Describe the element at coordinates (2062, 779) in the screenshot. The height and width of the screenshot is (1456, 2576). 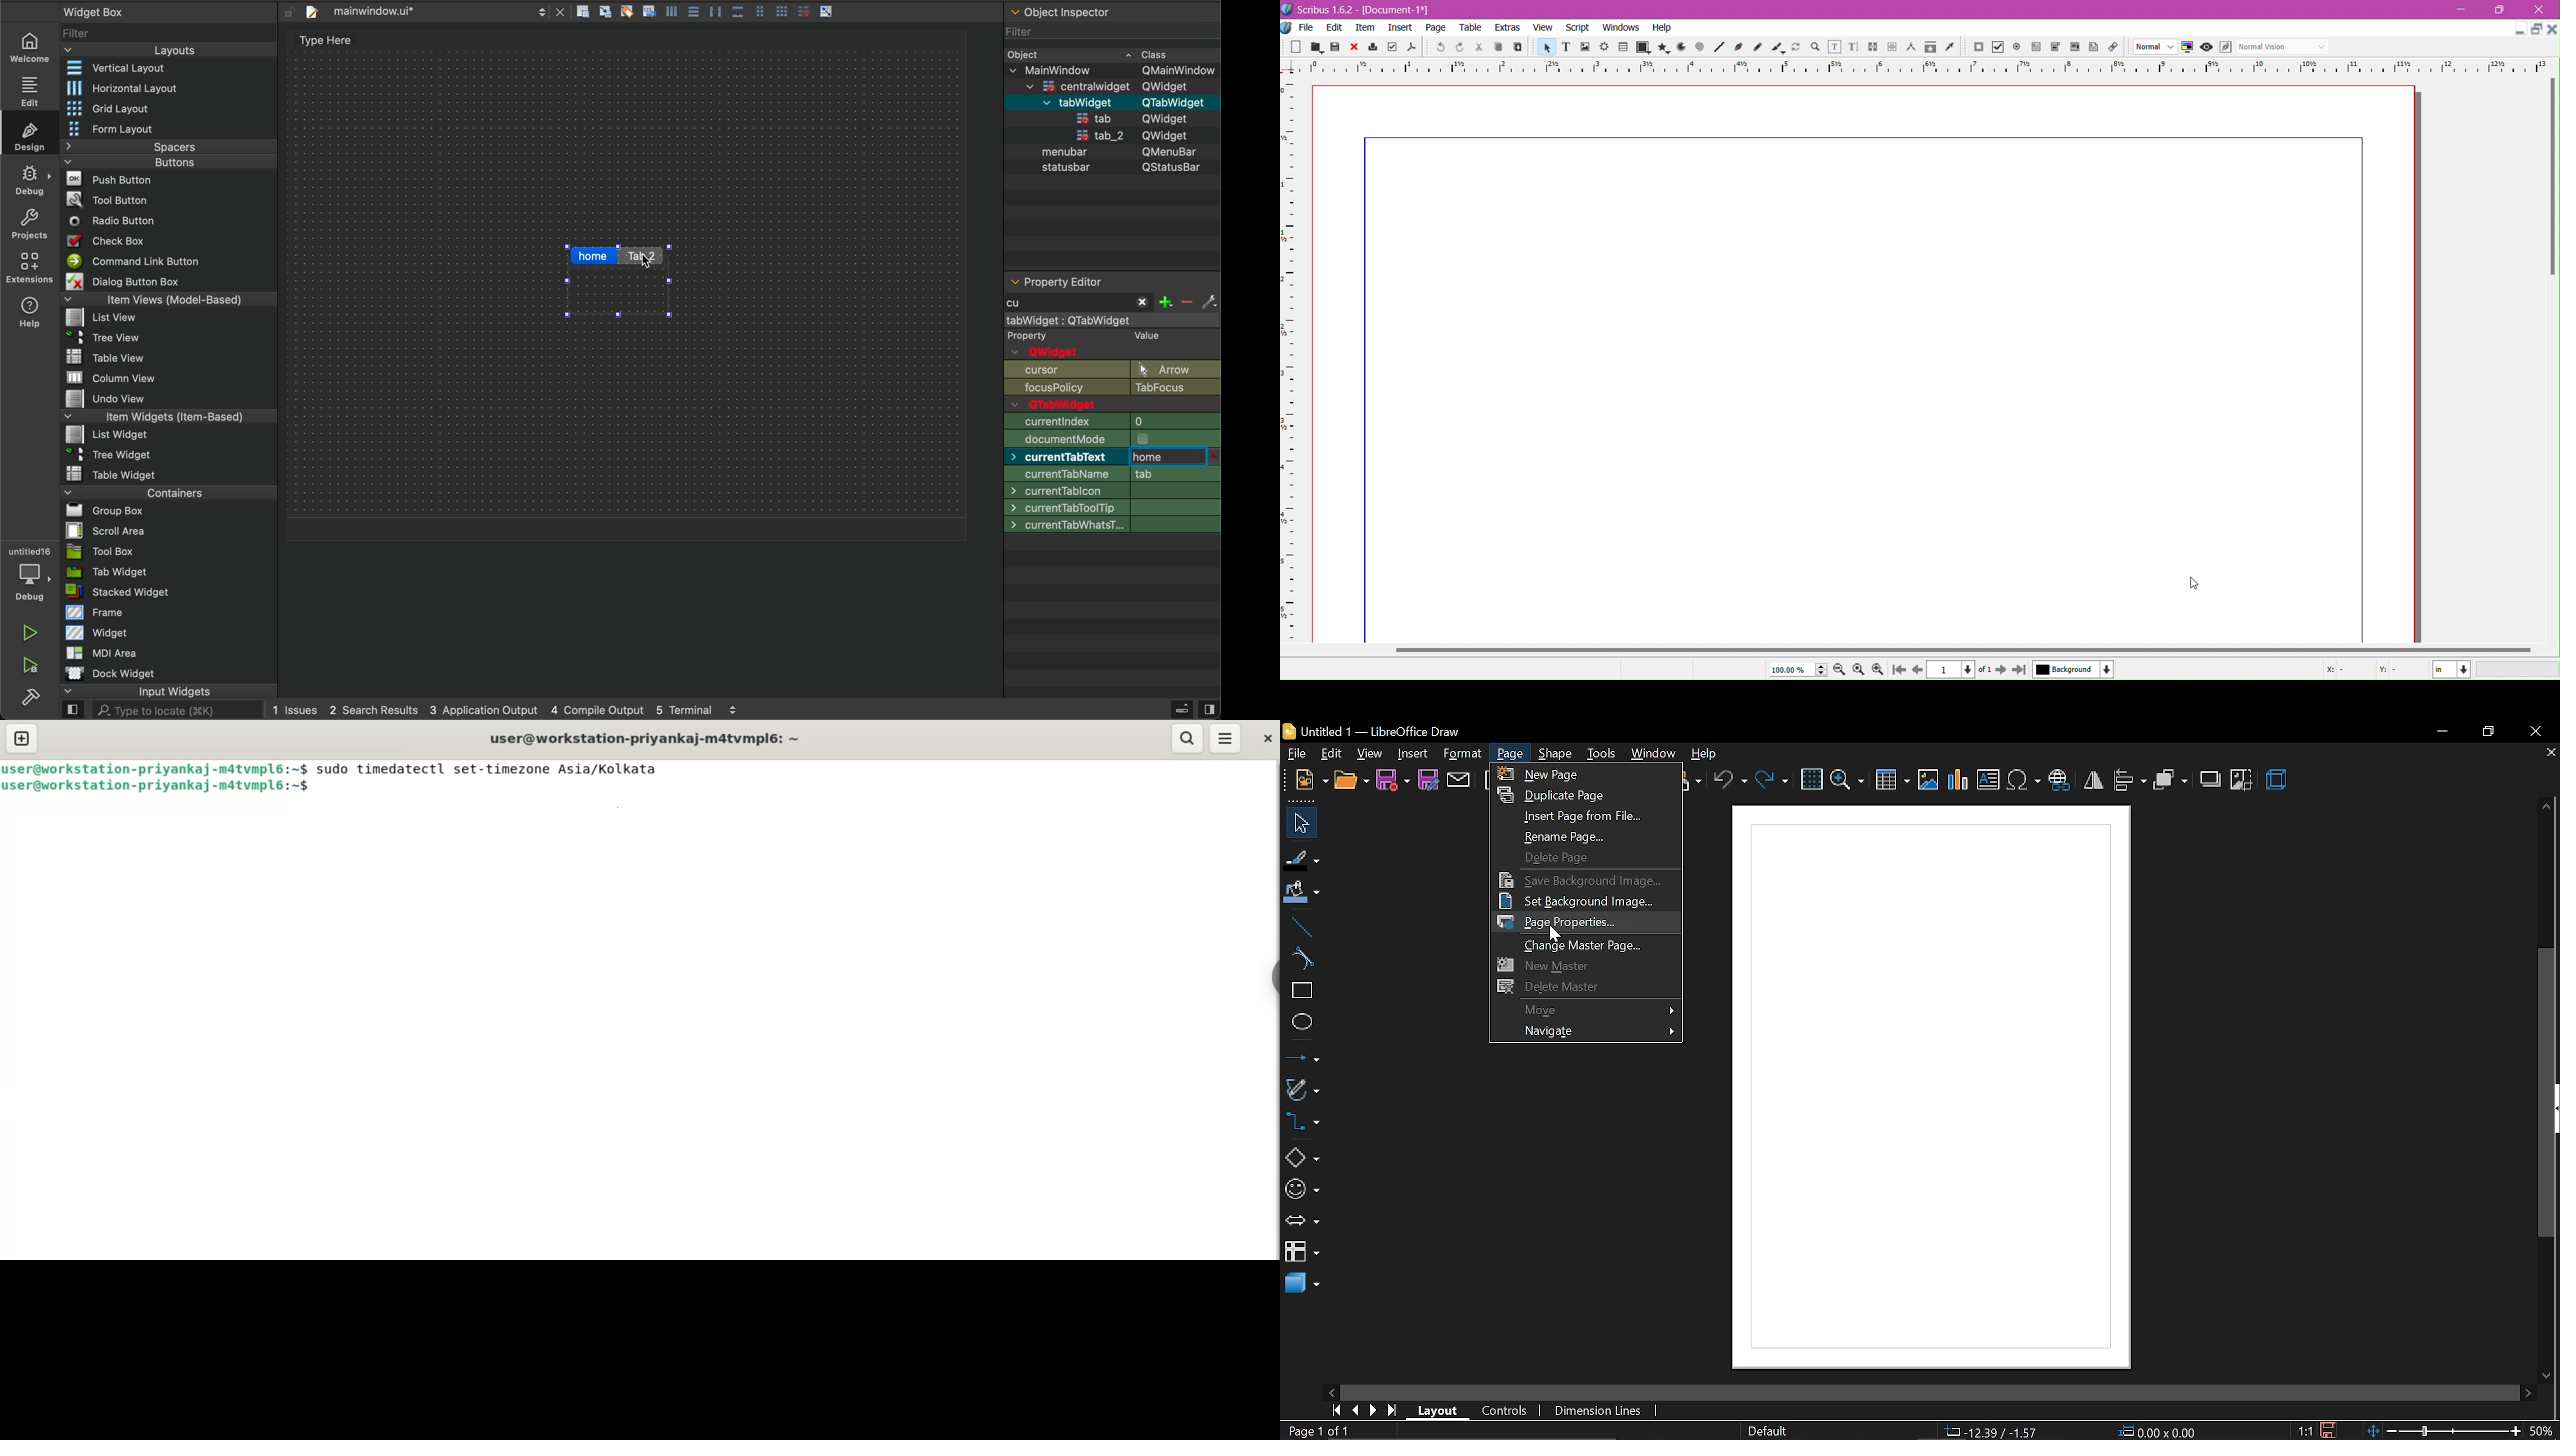
I see `insert hyperlink` at that location.